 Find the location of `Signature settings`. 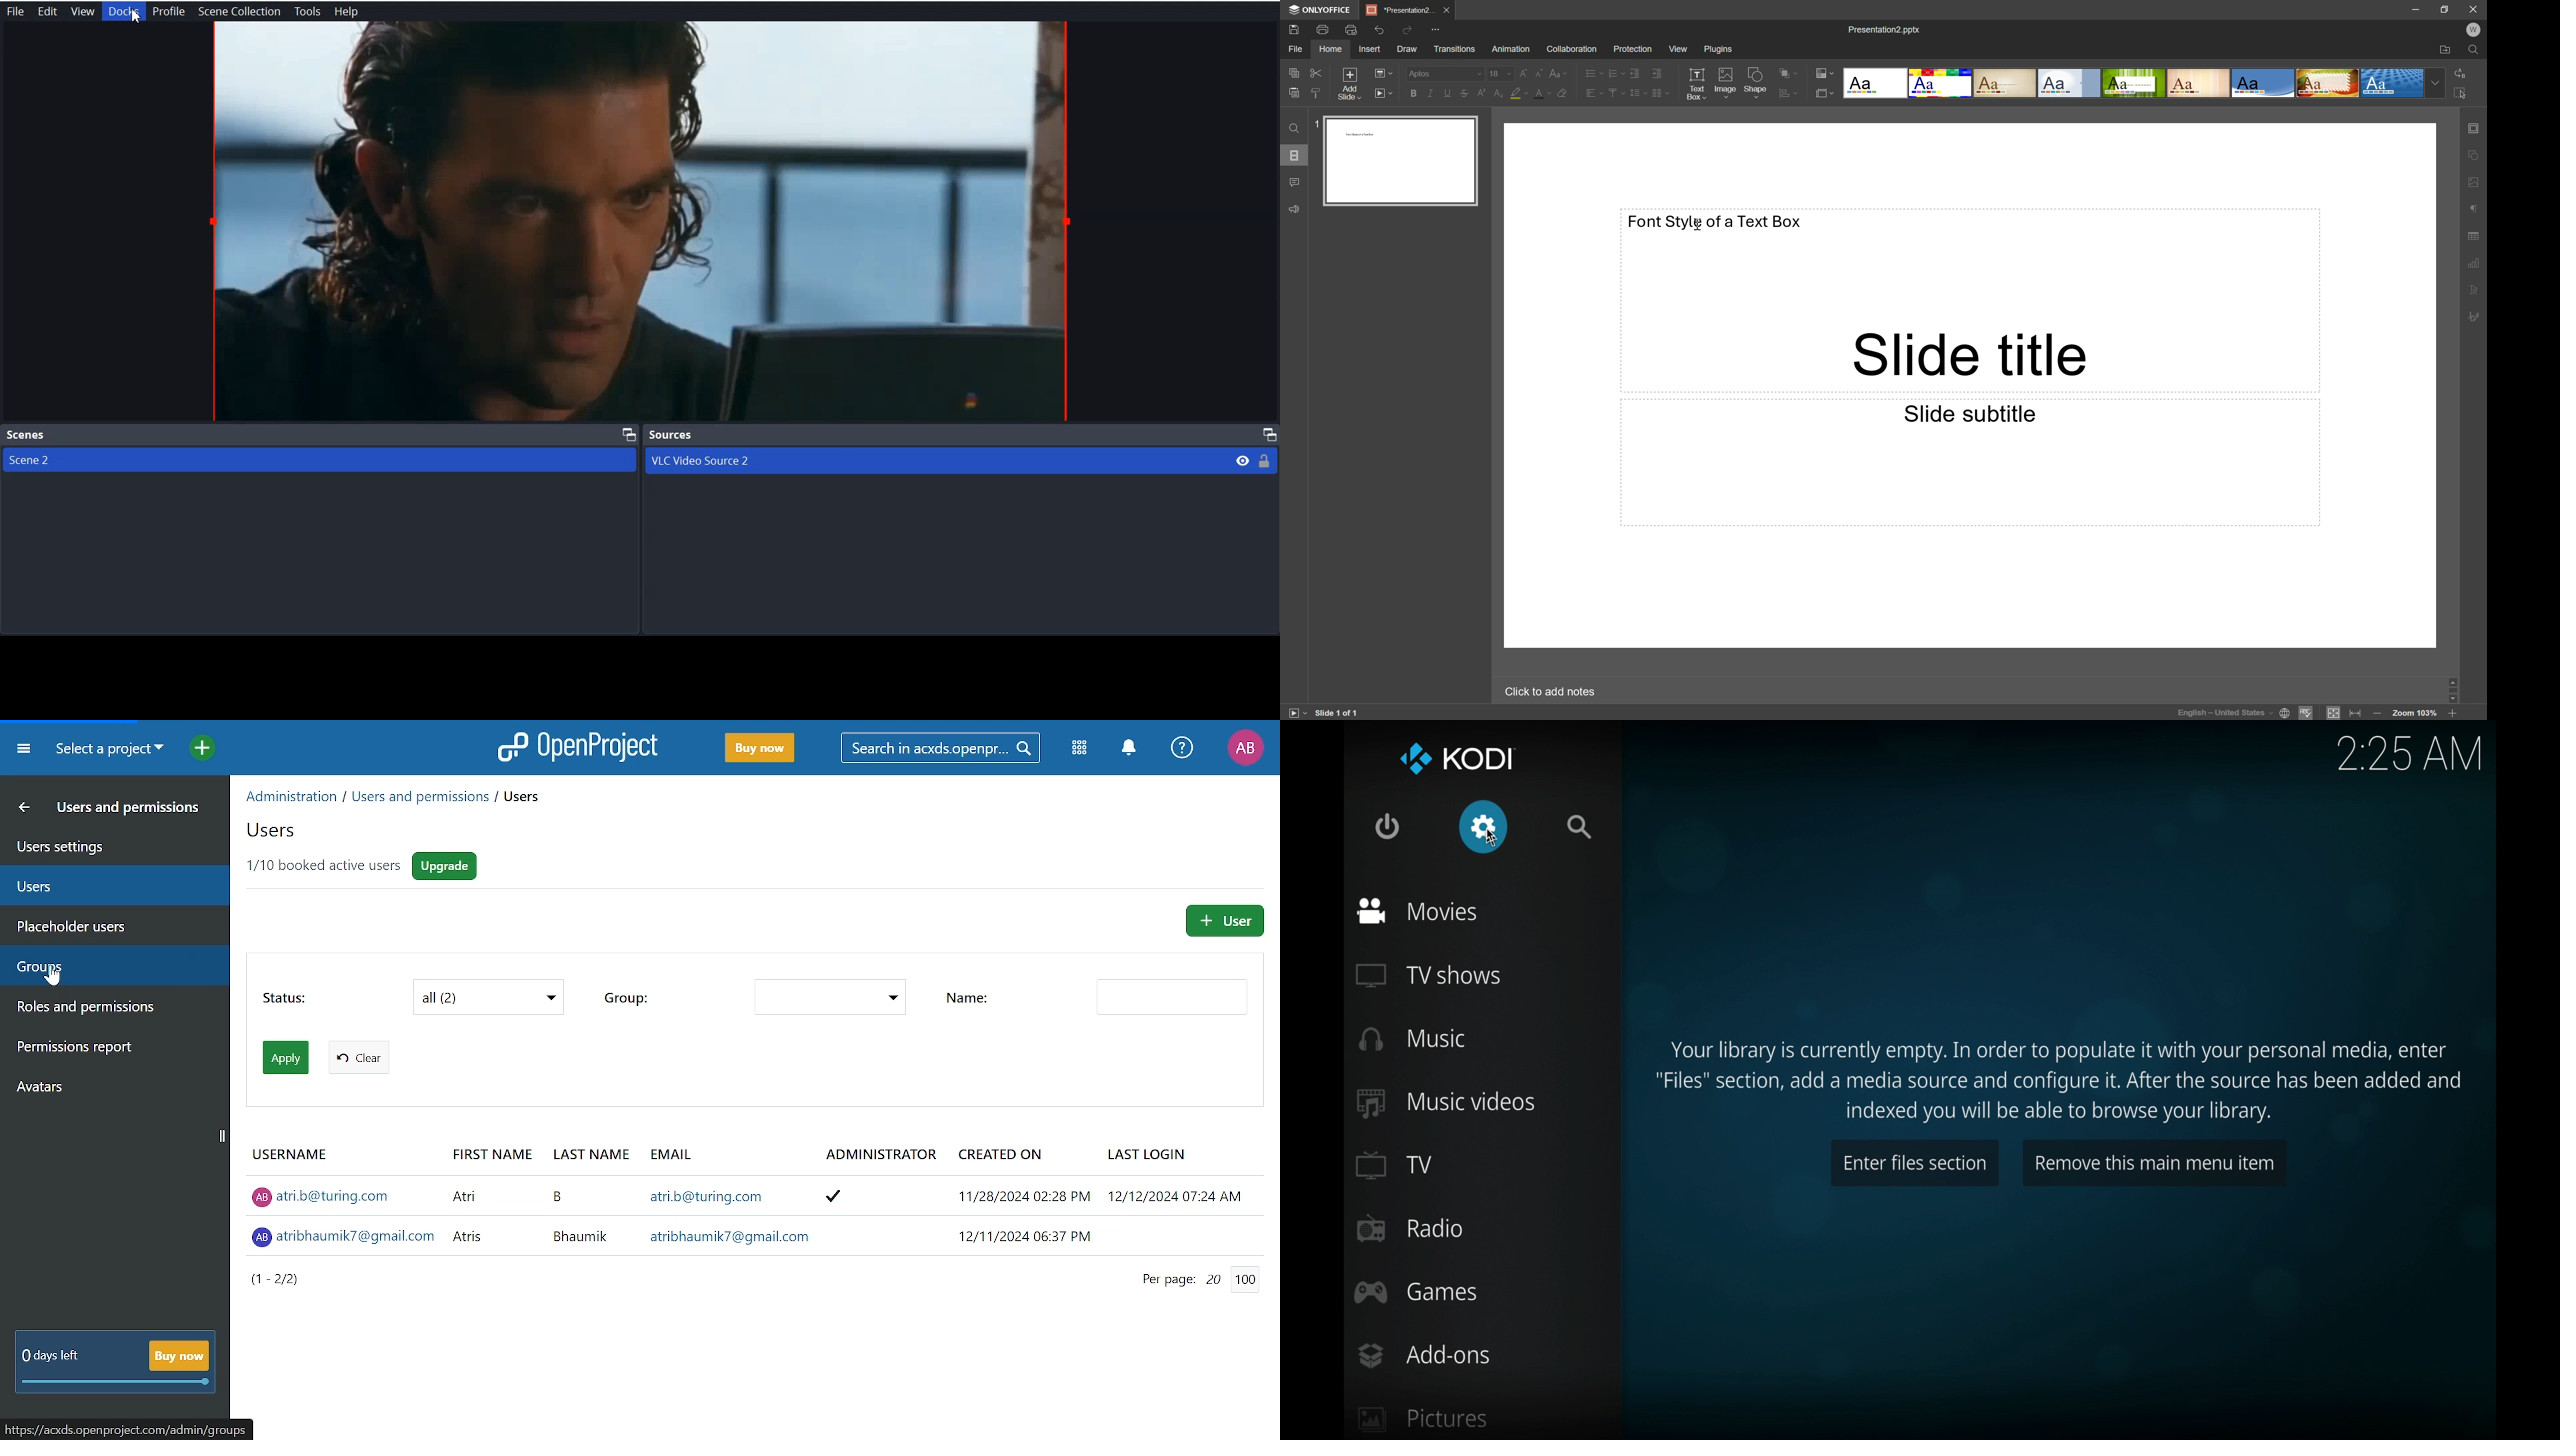

Signature settings is located at coordinates (2478, 317).